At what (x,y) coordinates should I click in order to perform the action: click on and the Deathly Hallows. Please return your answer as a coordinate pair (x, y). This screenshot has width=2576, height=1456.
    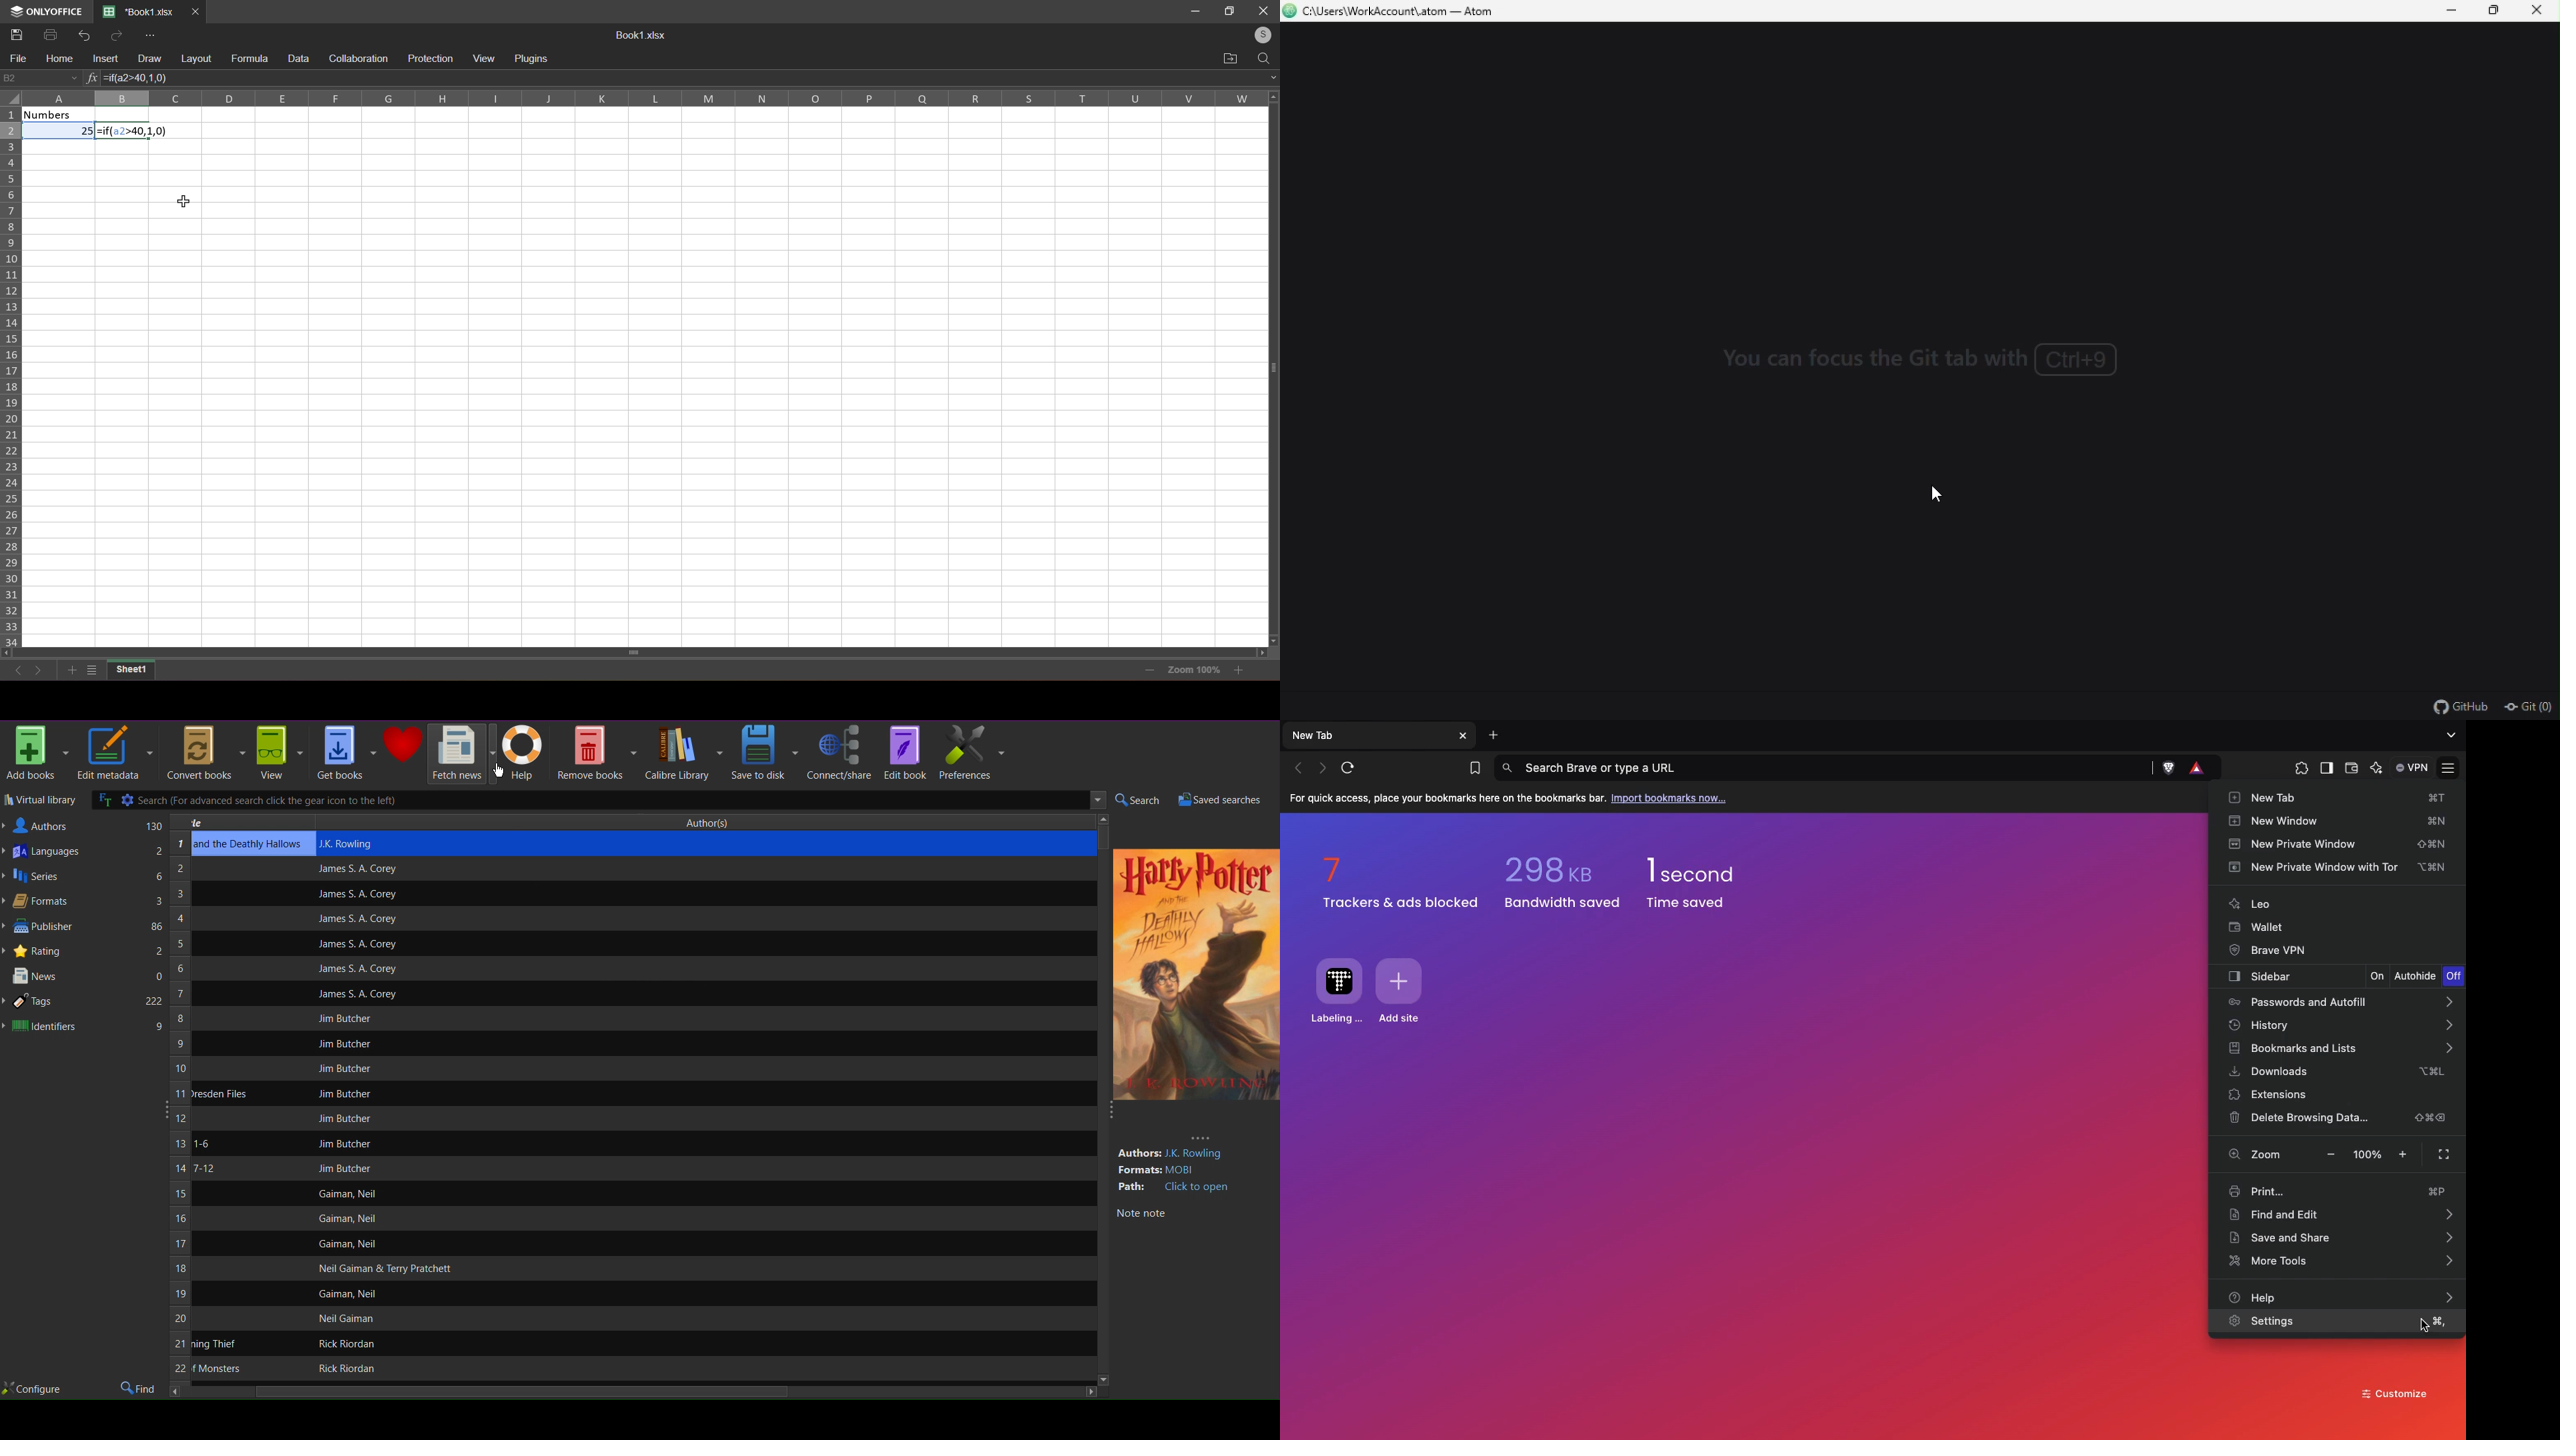
    Looking at the image, I should click on (249, 844).